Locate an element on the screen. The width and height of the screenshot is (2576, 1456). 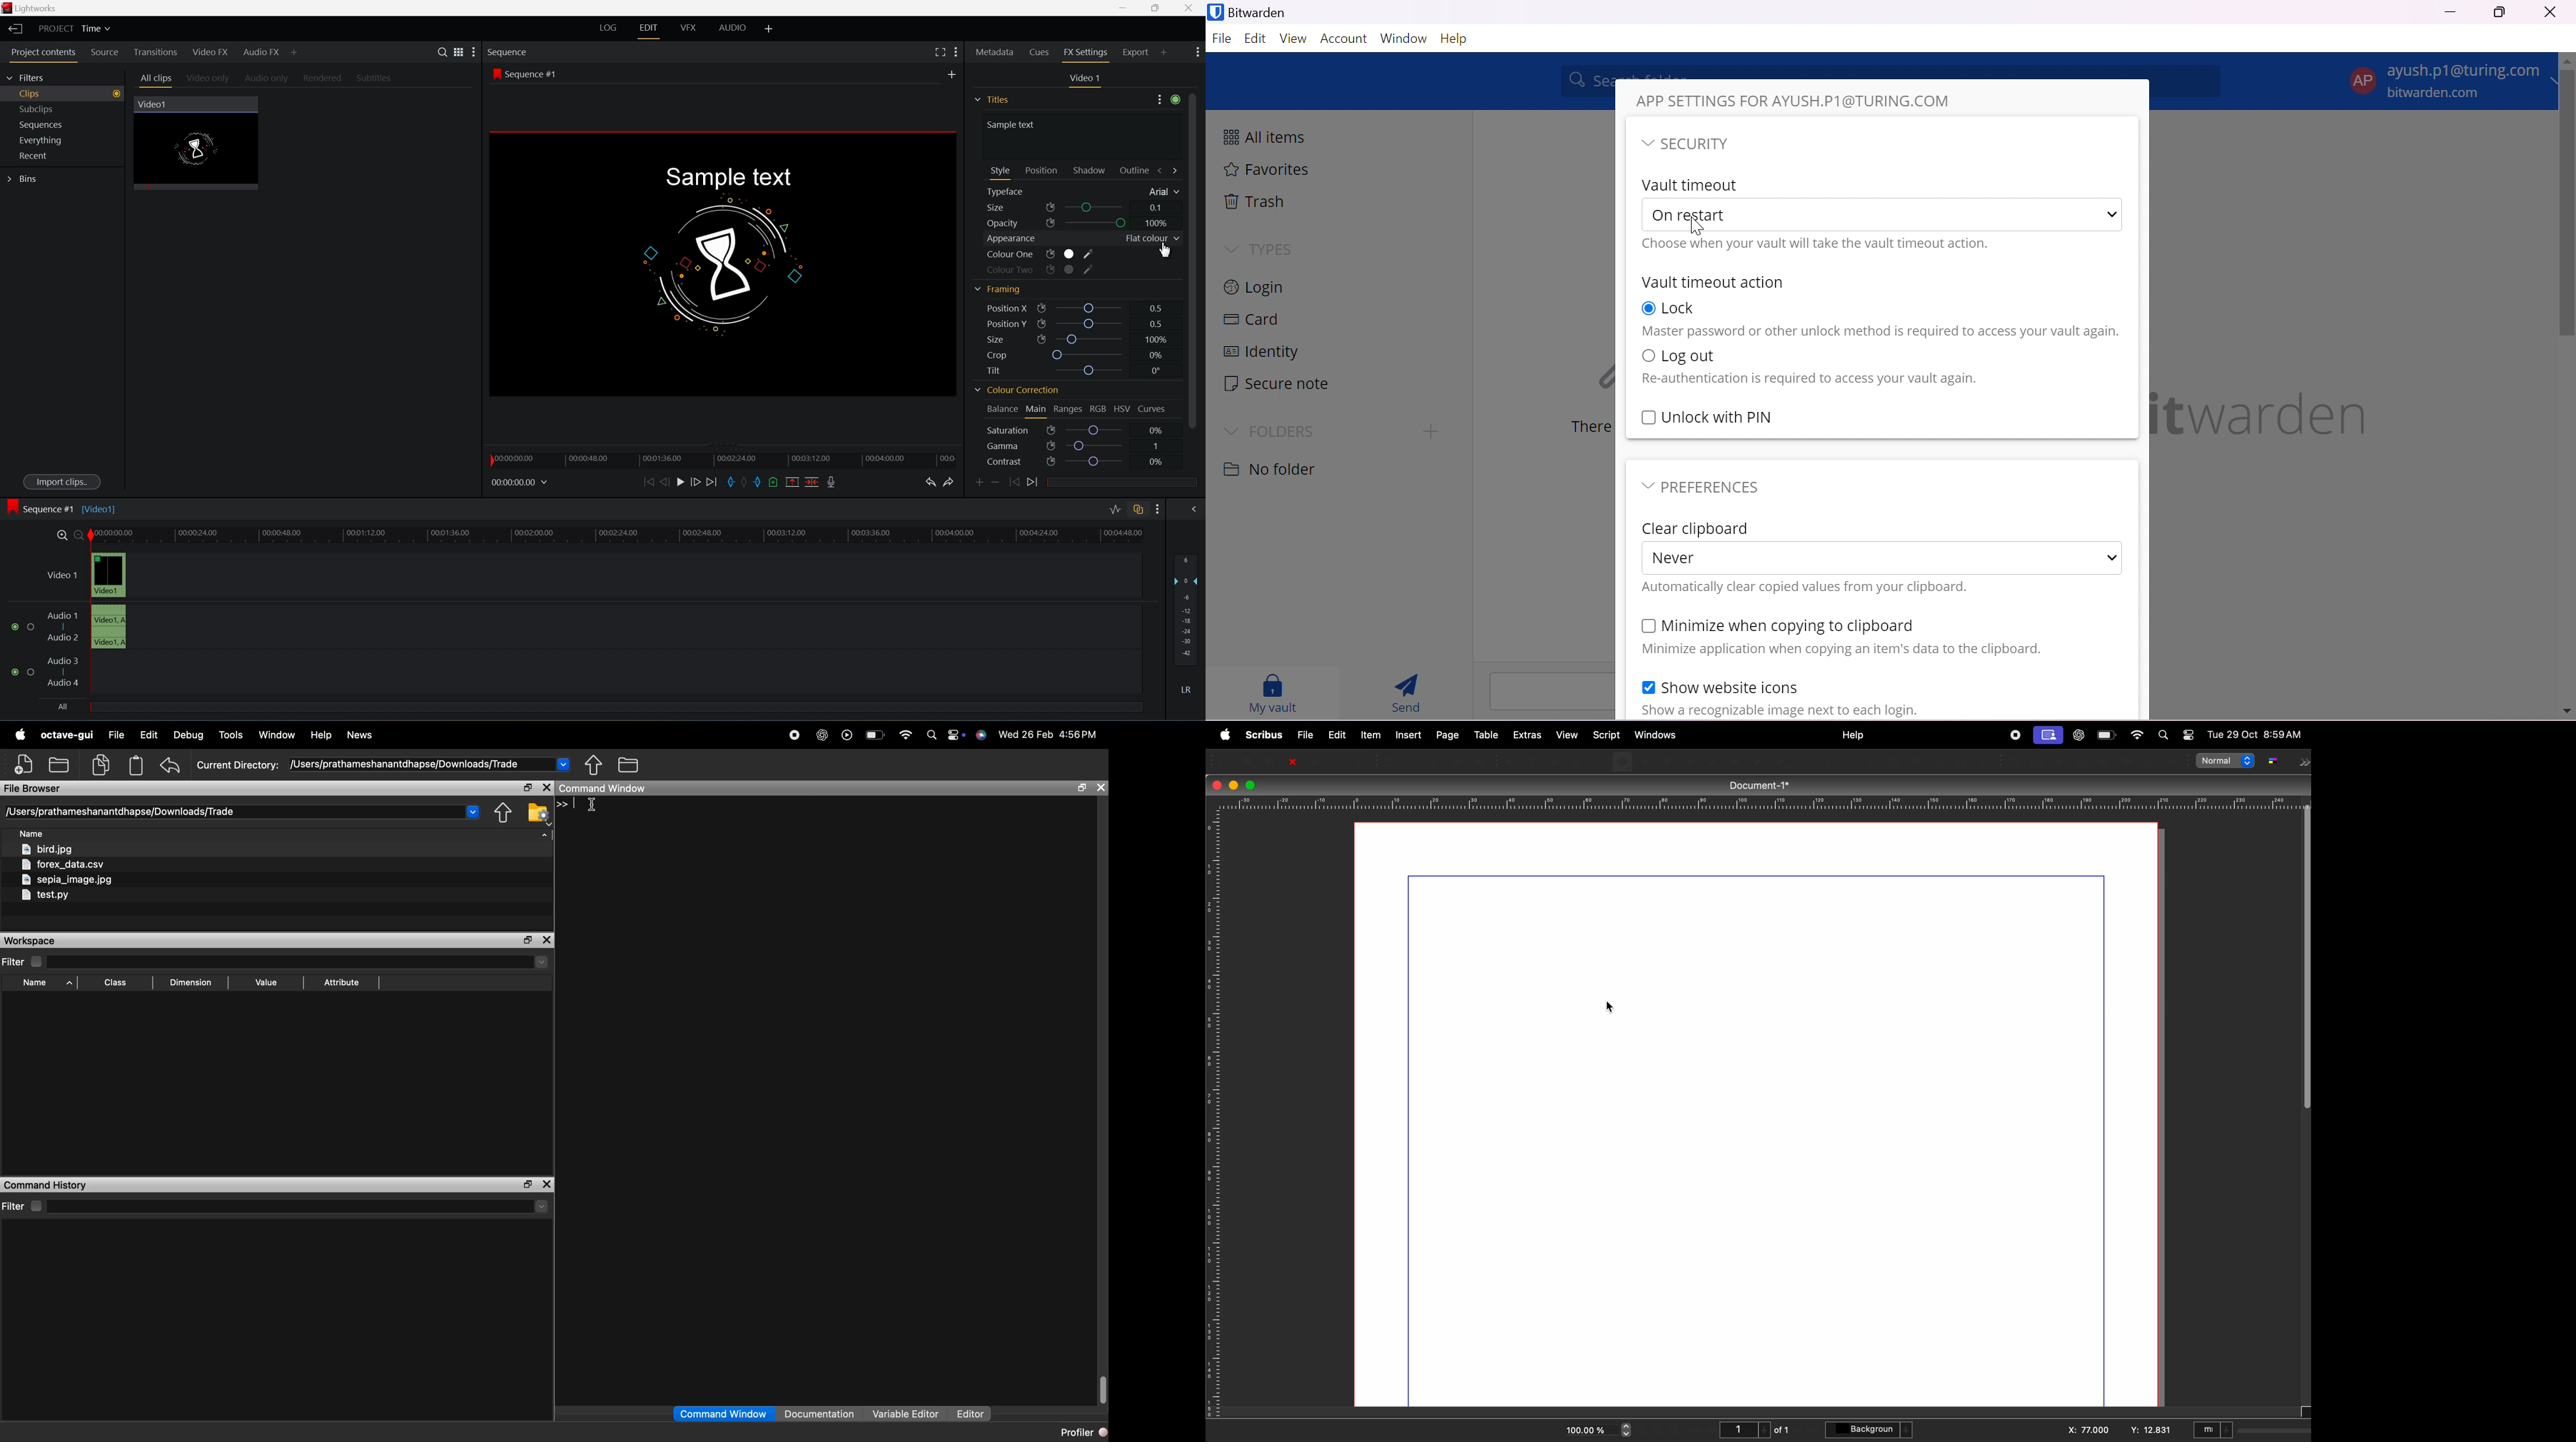
 is located at coordinates (1730, 688).